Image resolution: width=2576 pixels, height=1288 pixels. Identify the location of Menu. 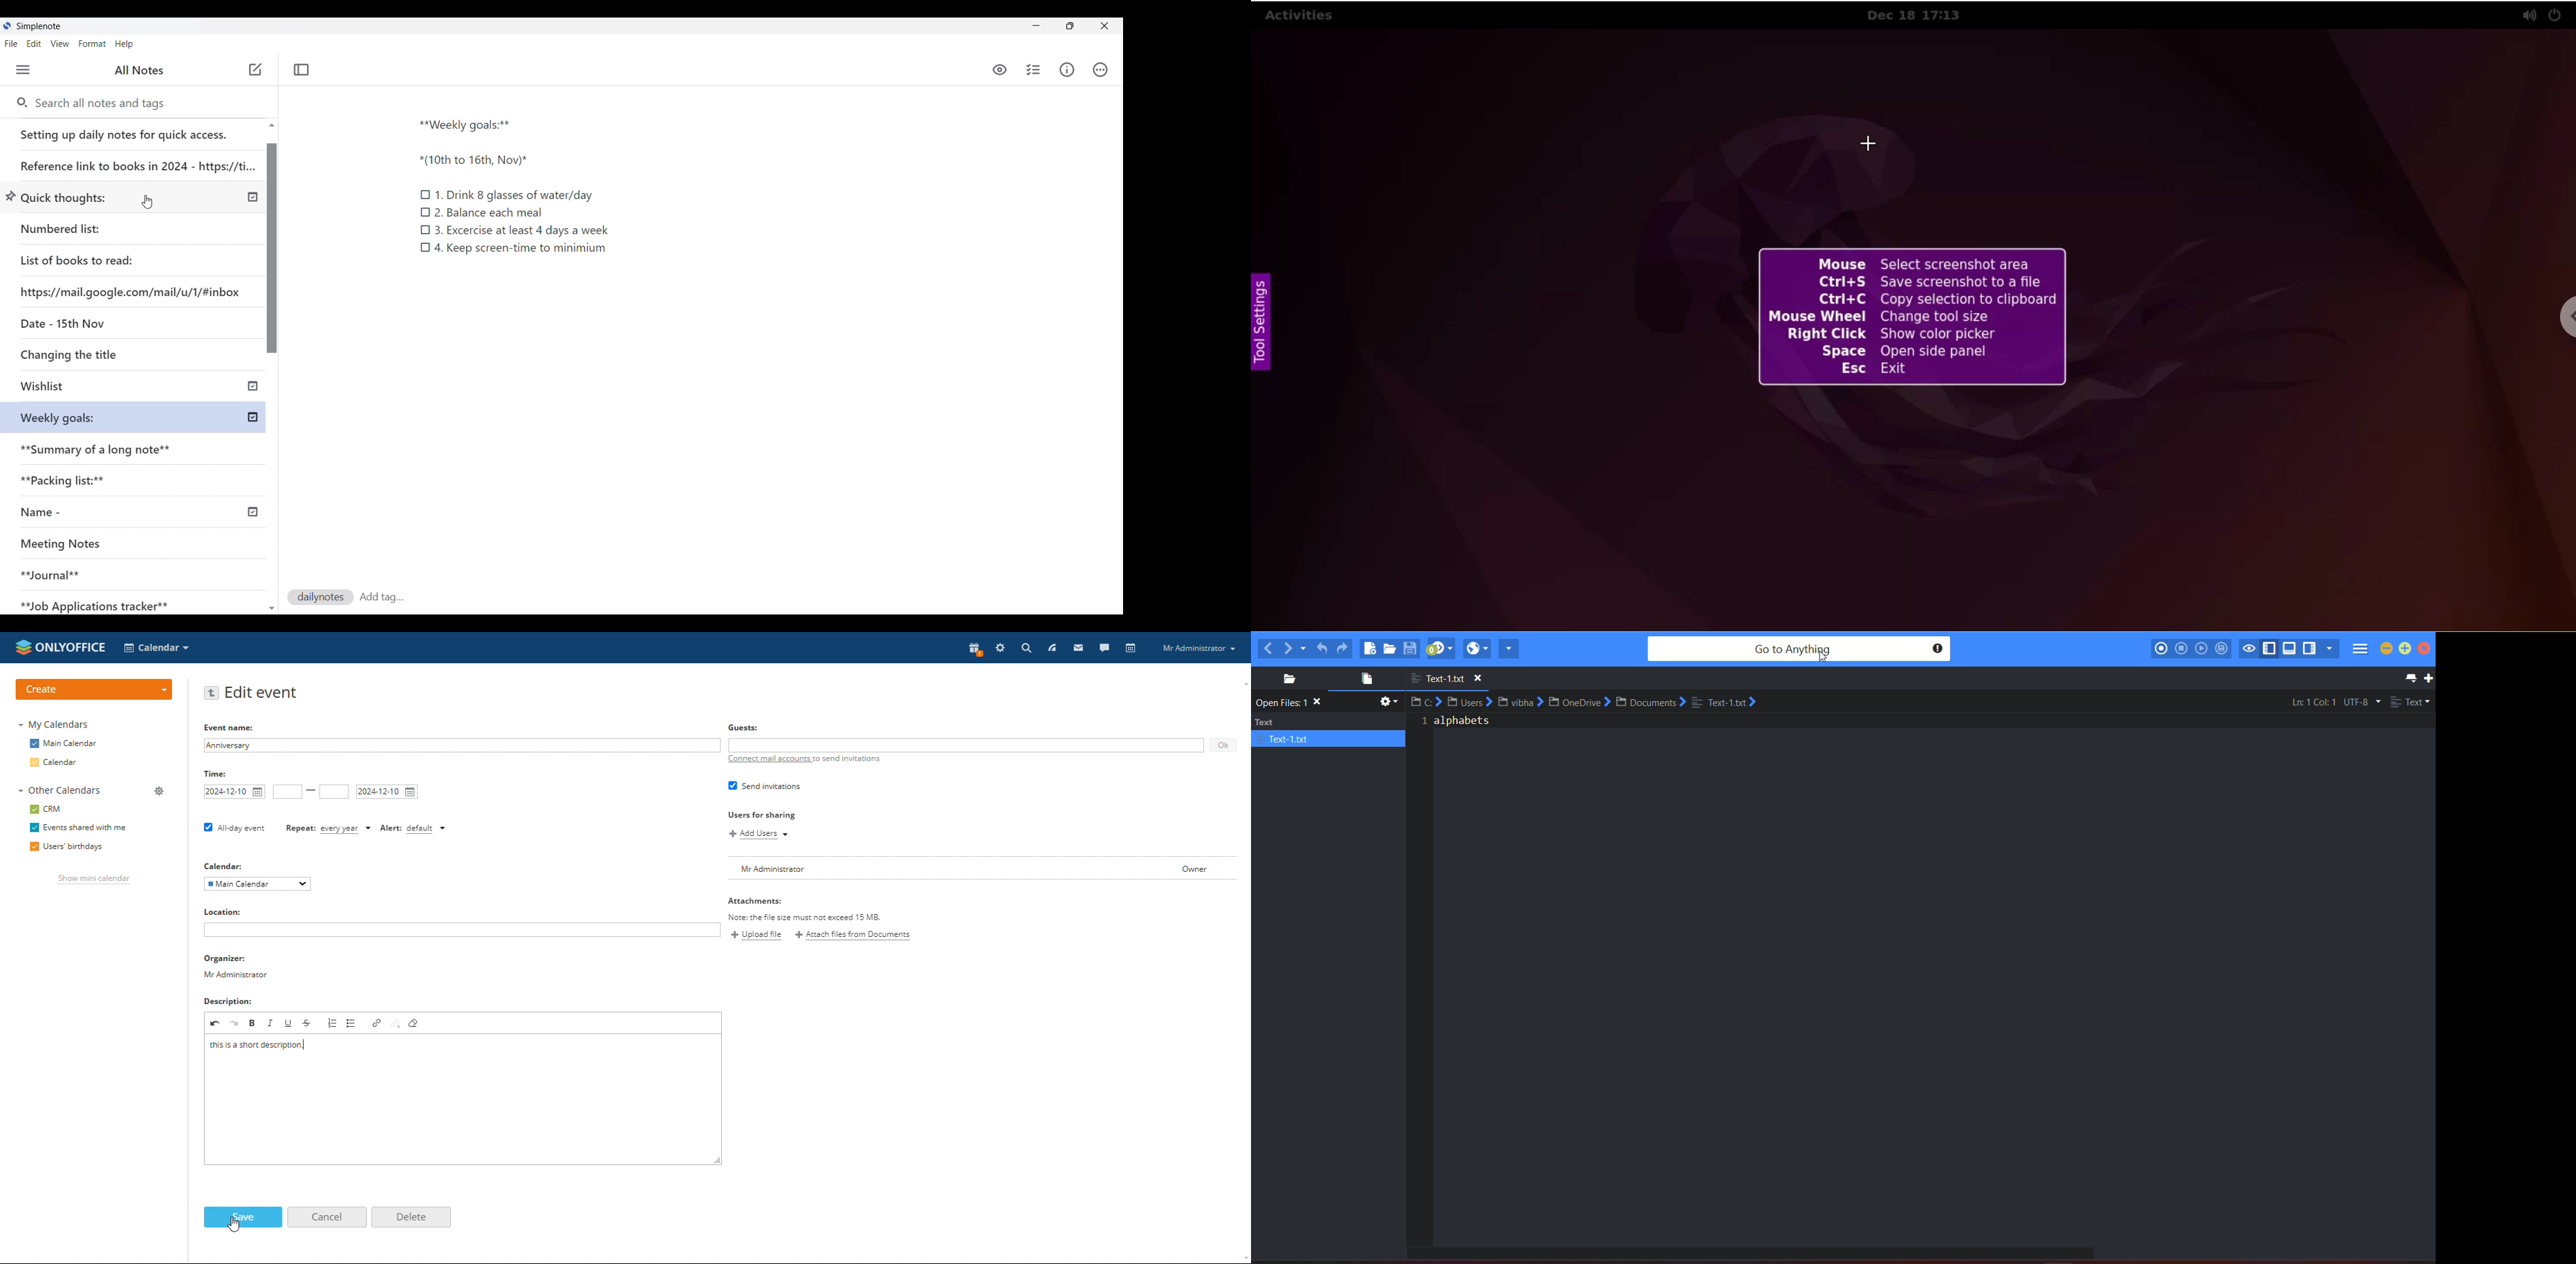
(23, 70).